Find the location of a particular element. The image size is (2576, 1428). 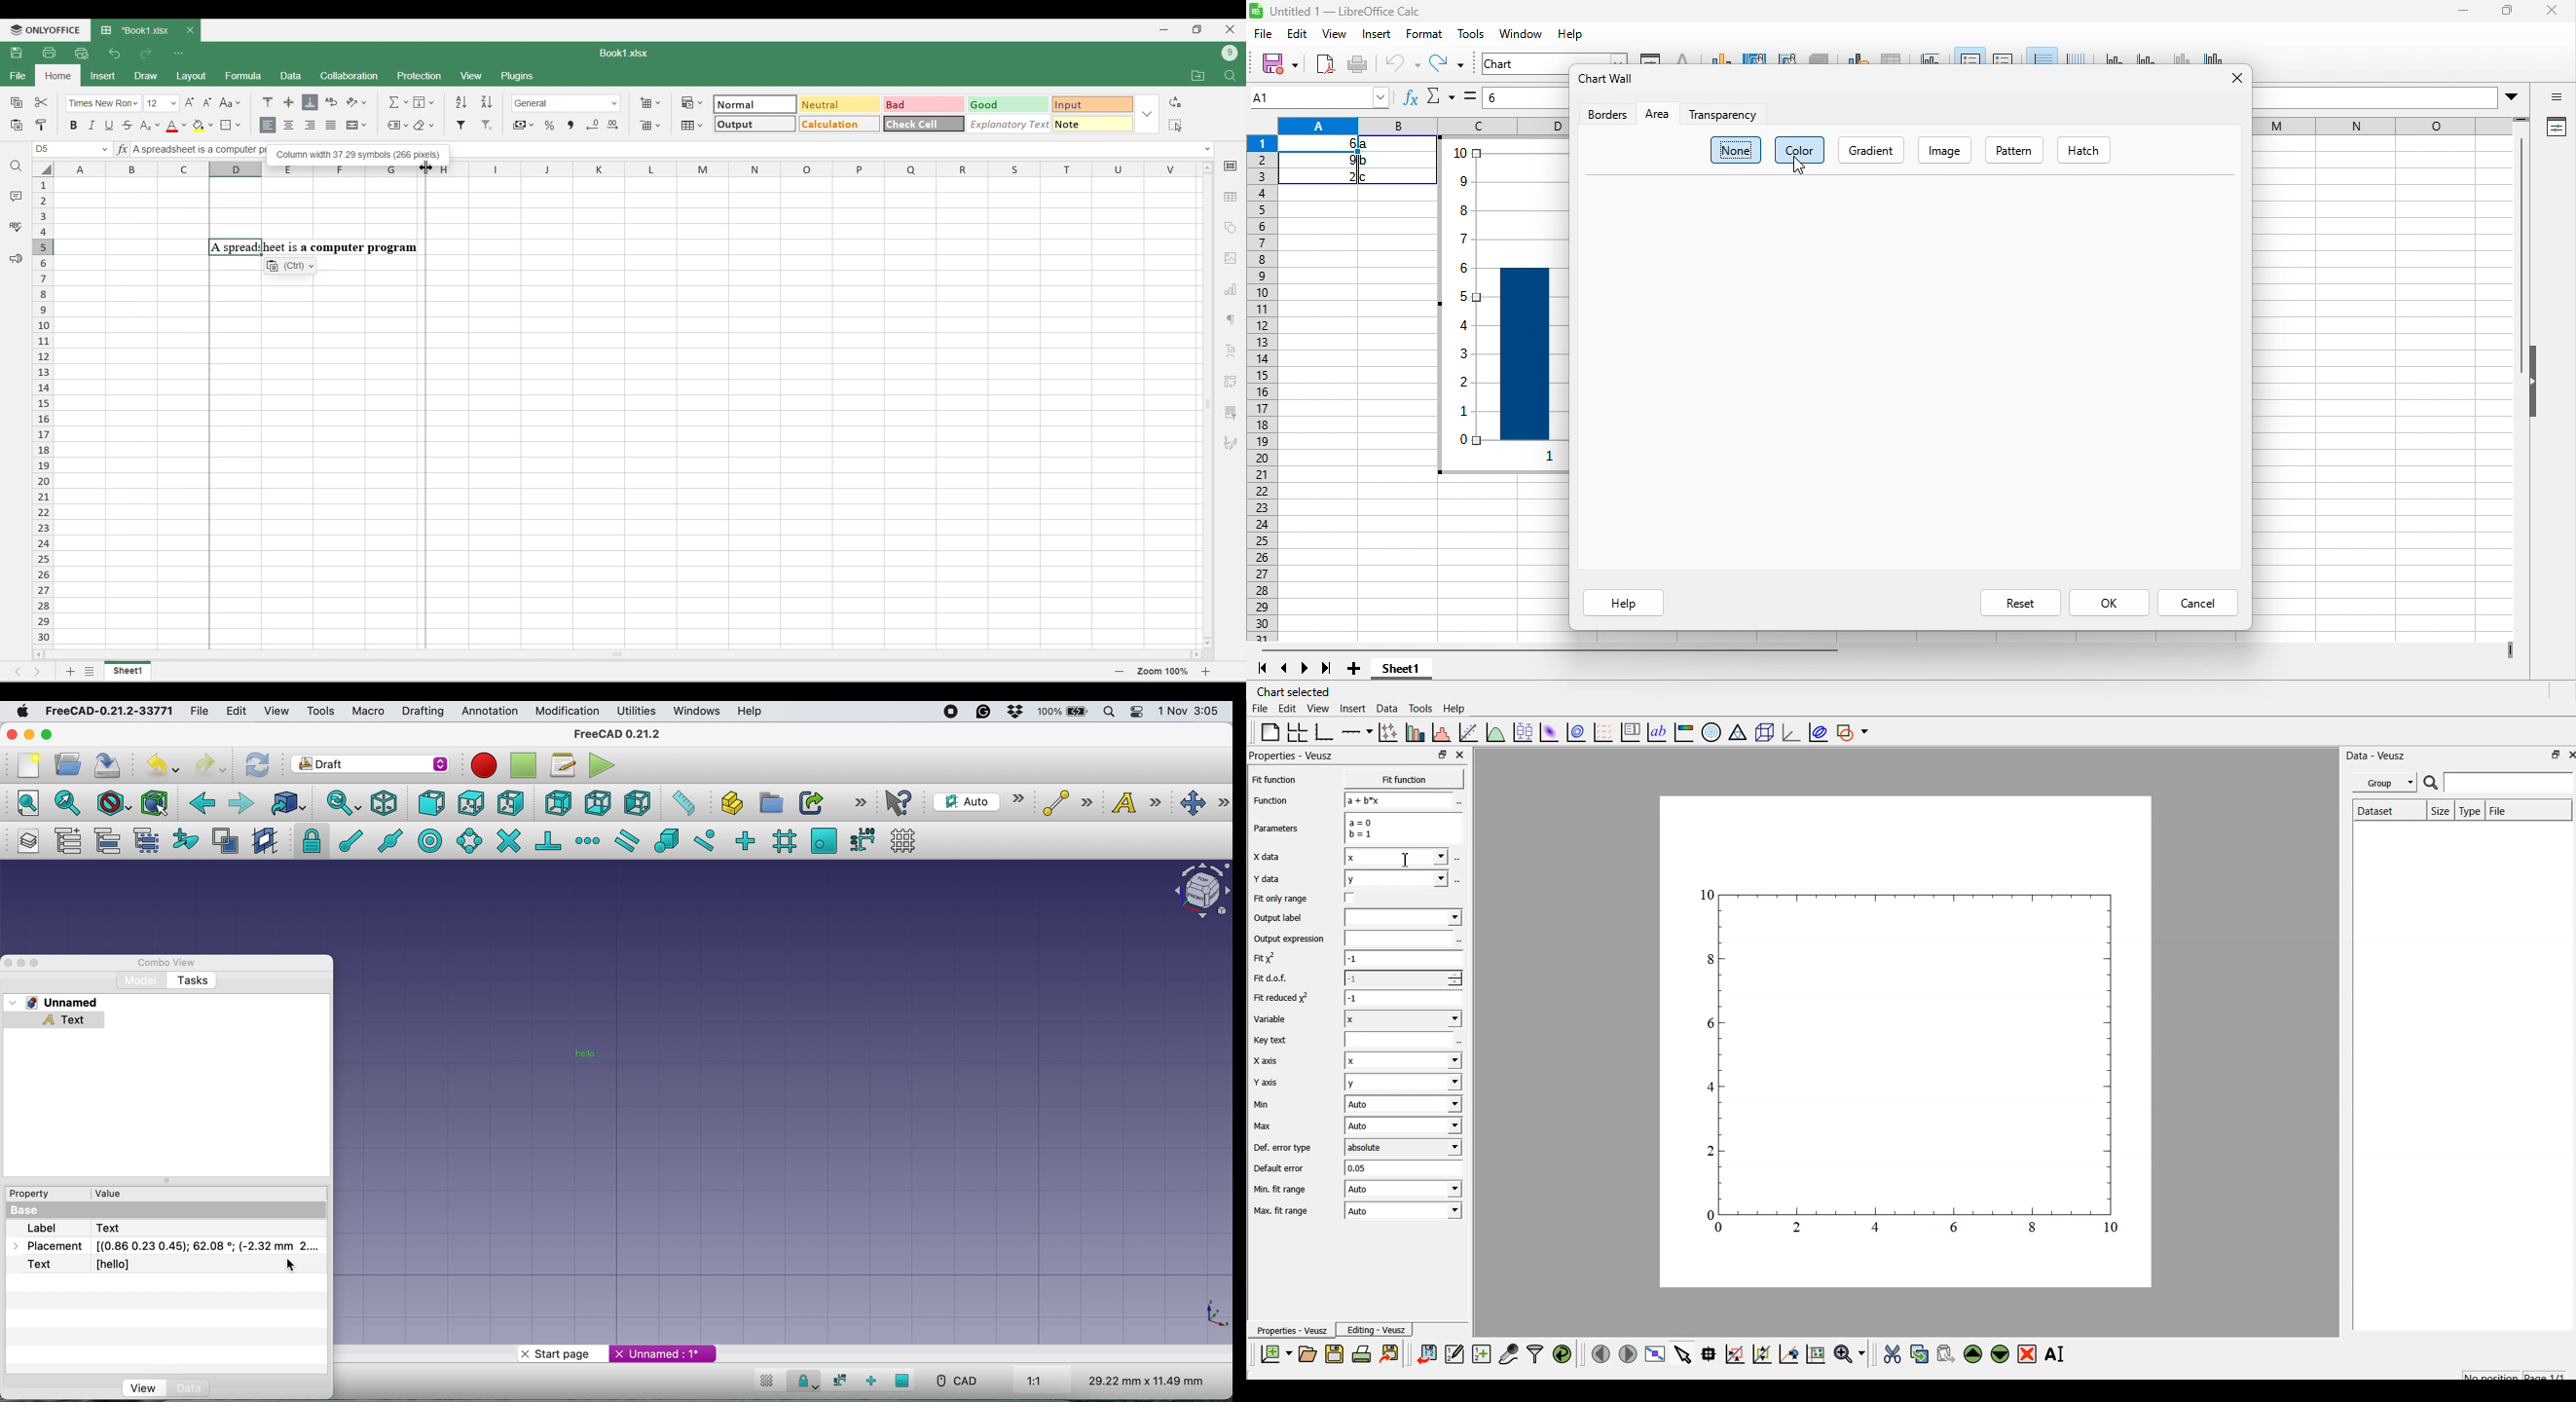

Text alignment is located at coordinates (1231, 350).